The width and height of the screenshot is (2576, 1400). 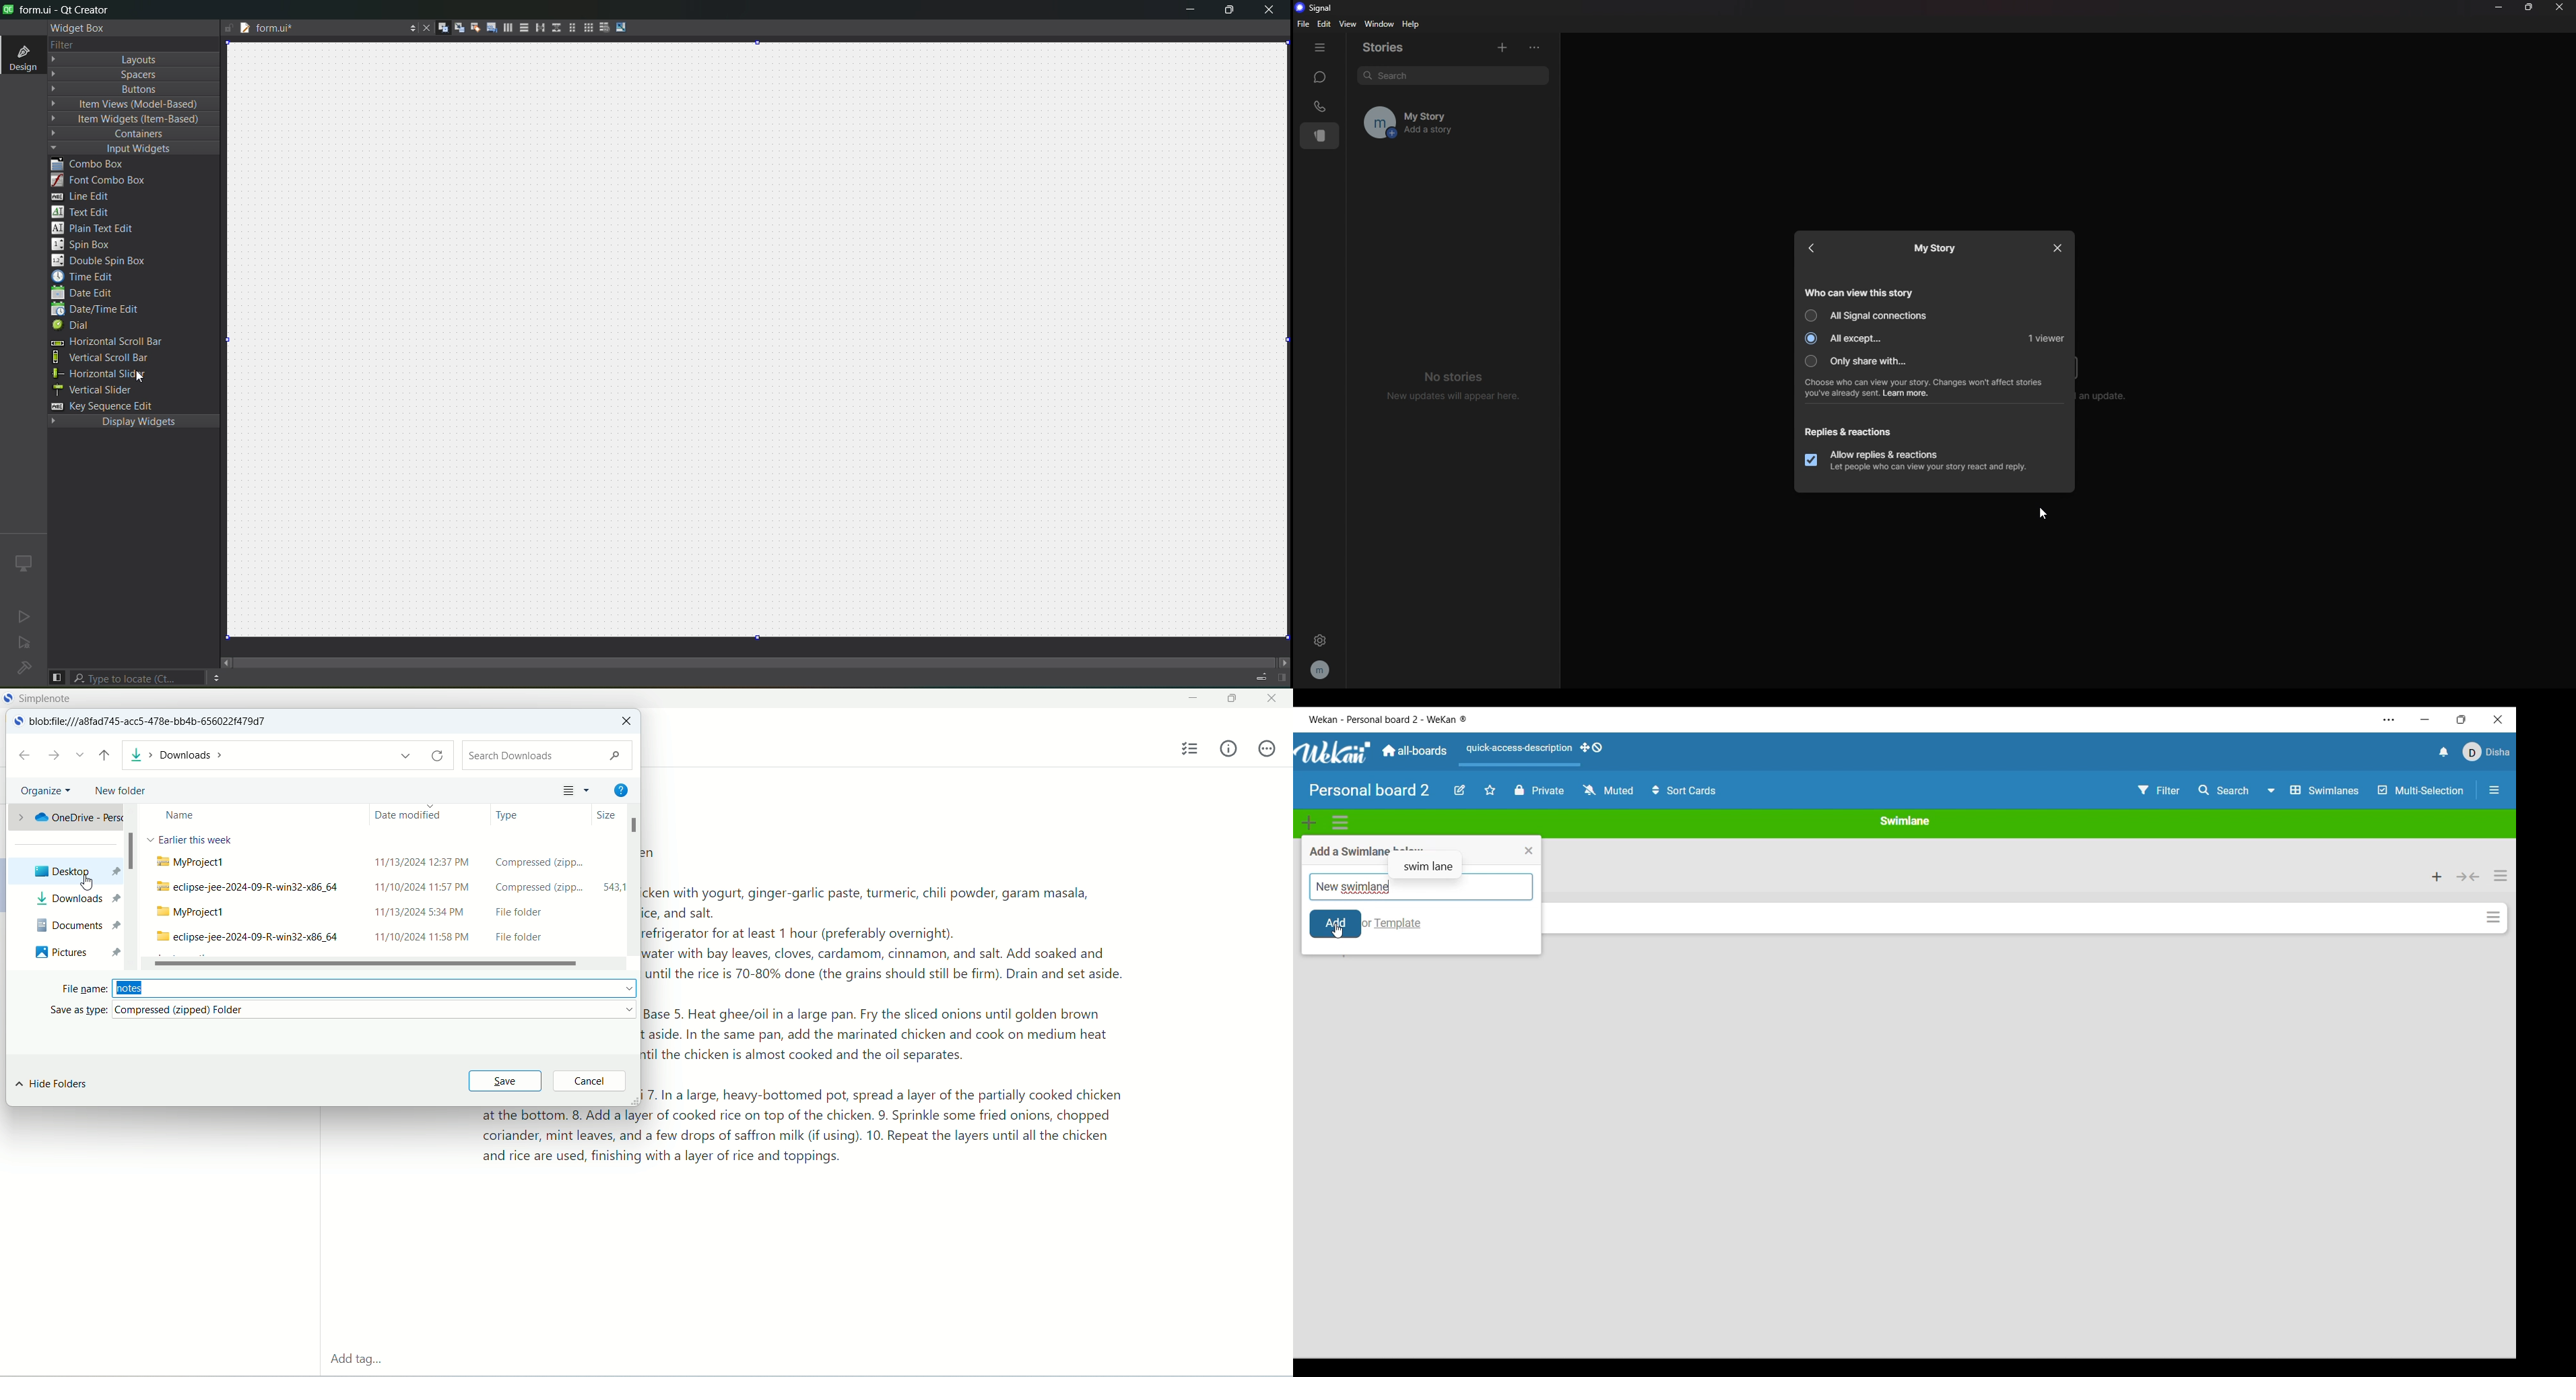 I want to click on No project loaded, so click(x=23, y=673).